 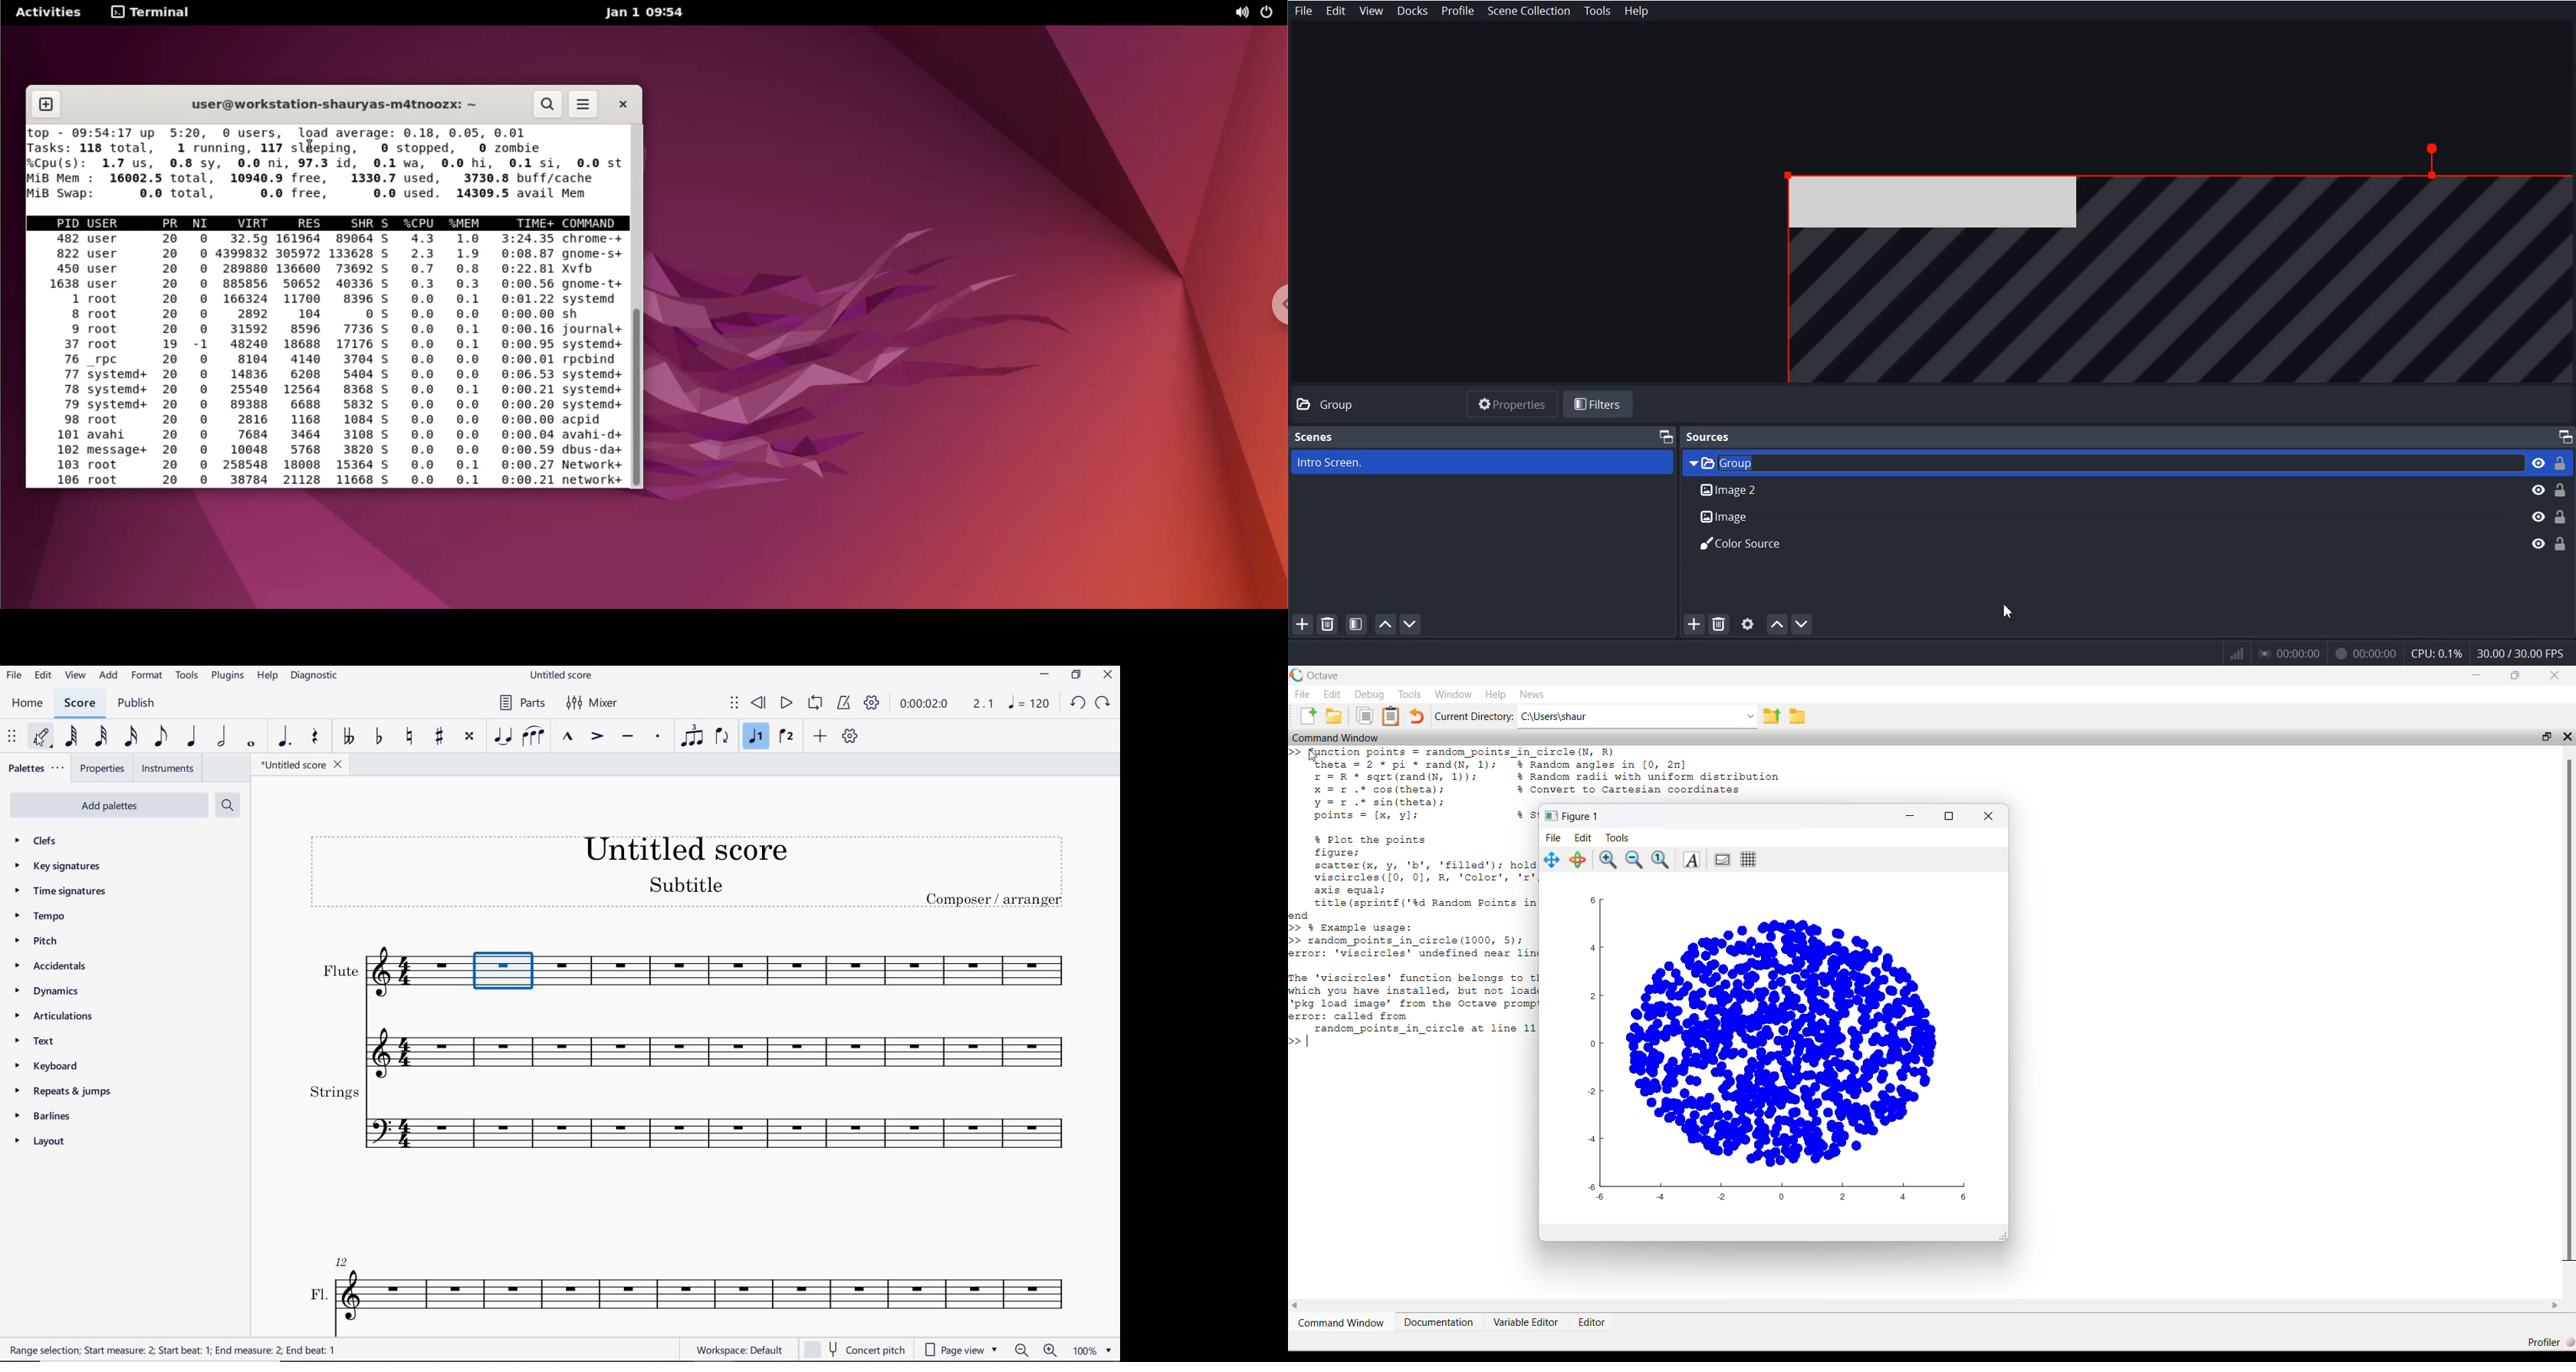 I want to click on PARTS, so click(x=525, y=703).